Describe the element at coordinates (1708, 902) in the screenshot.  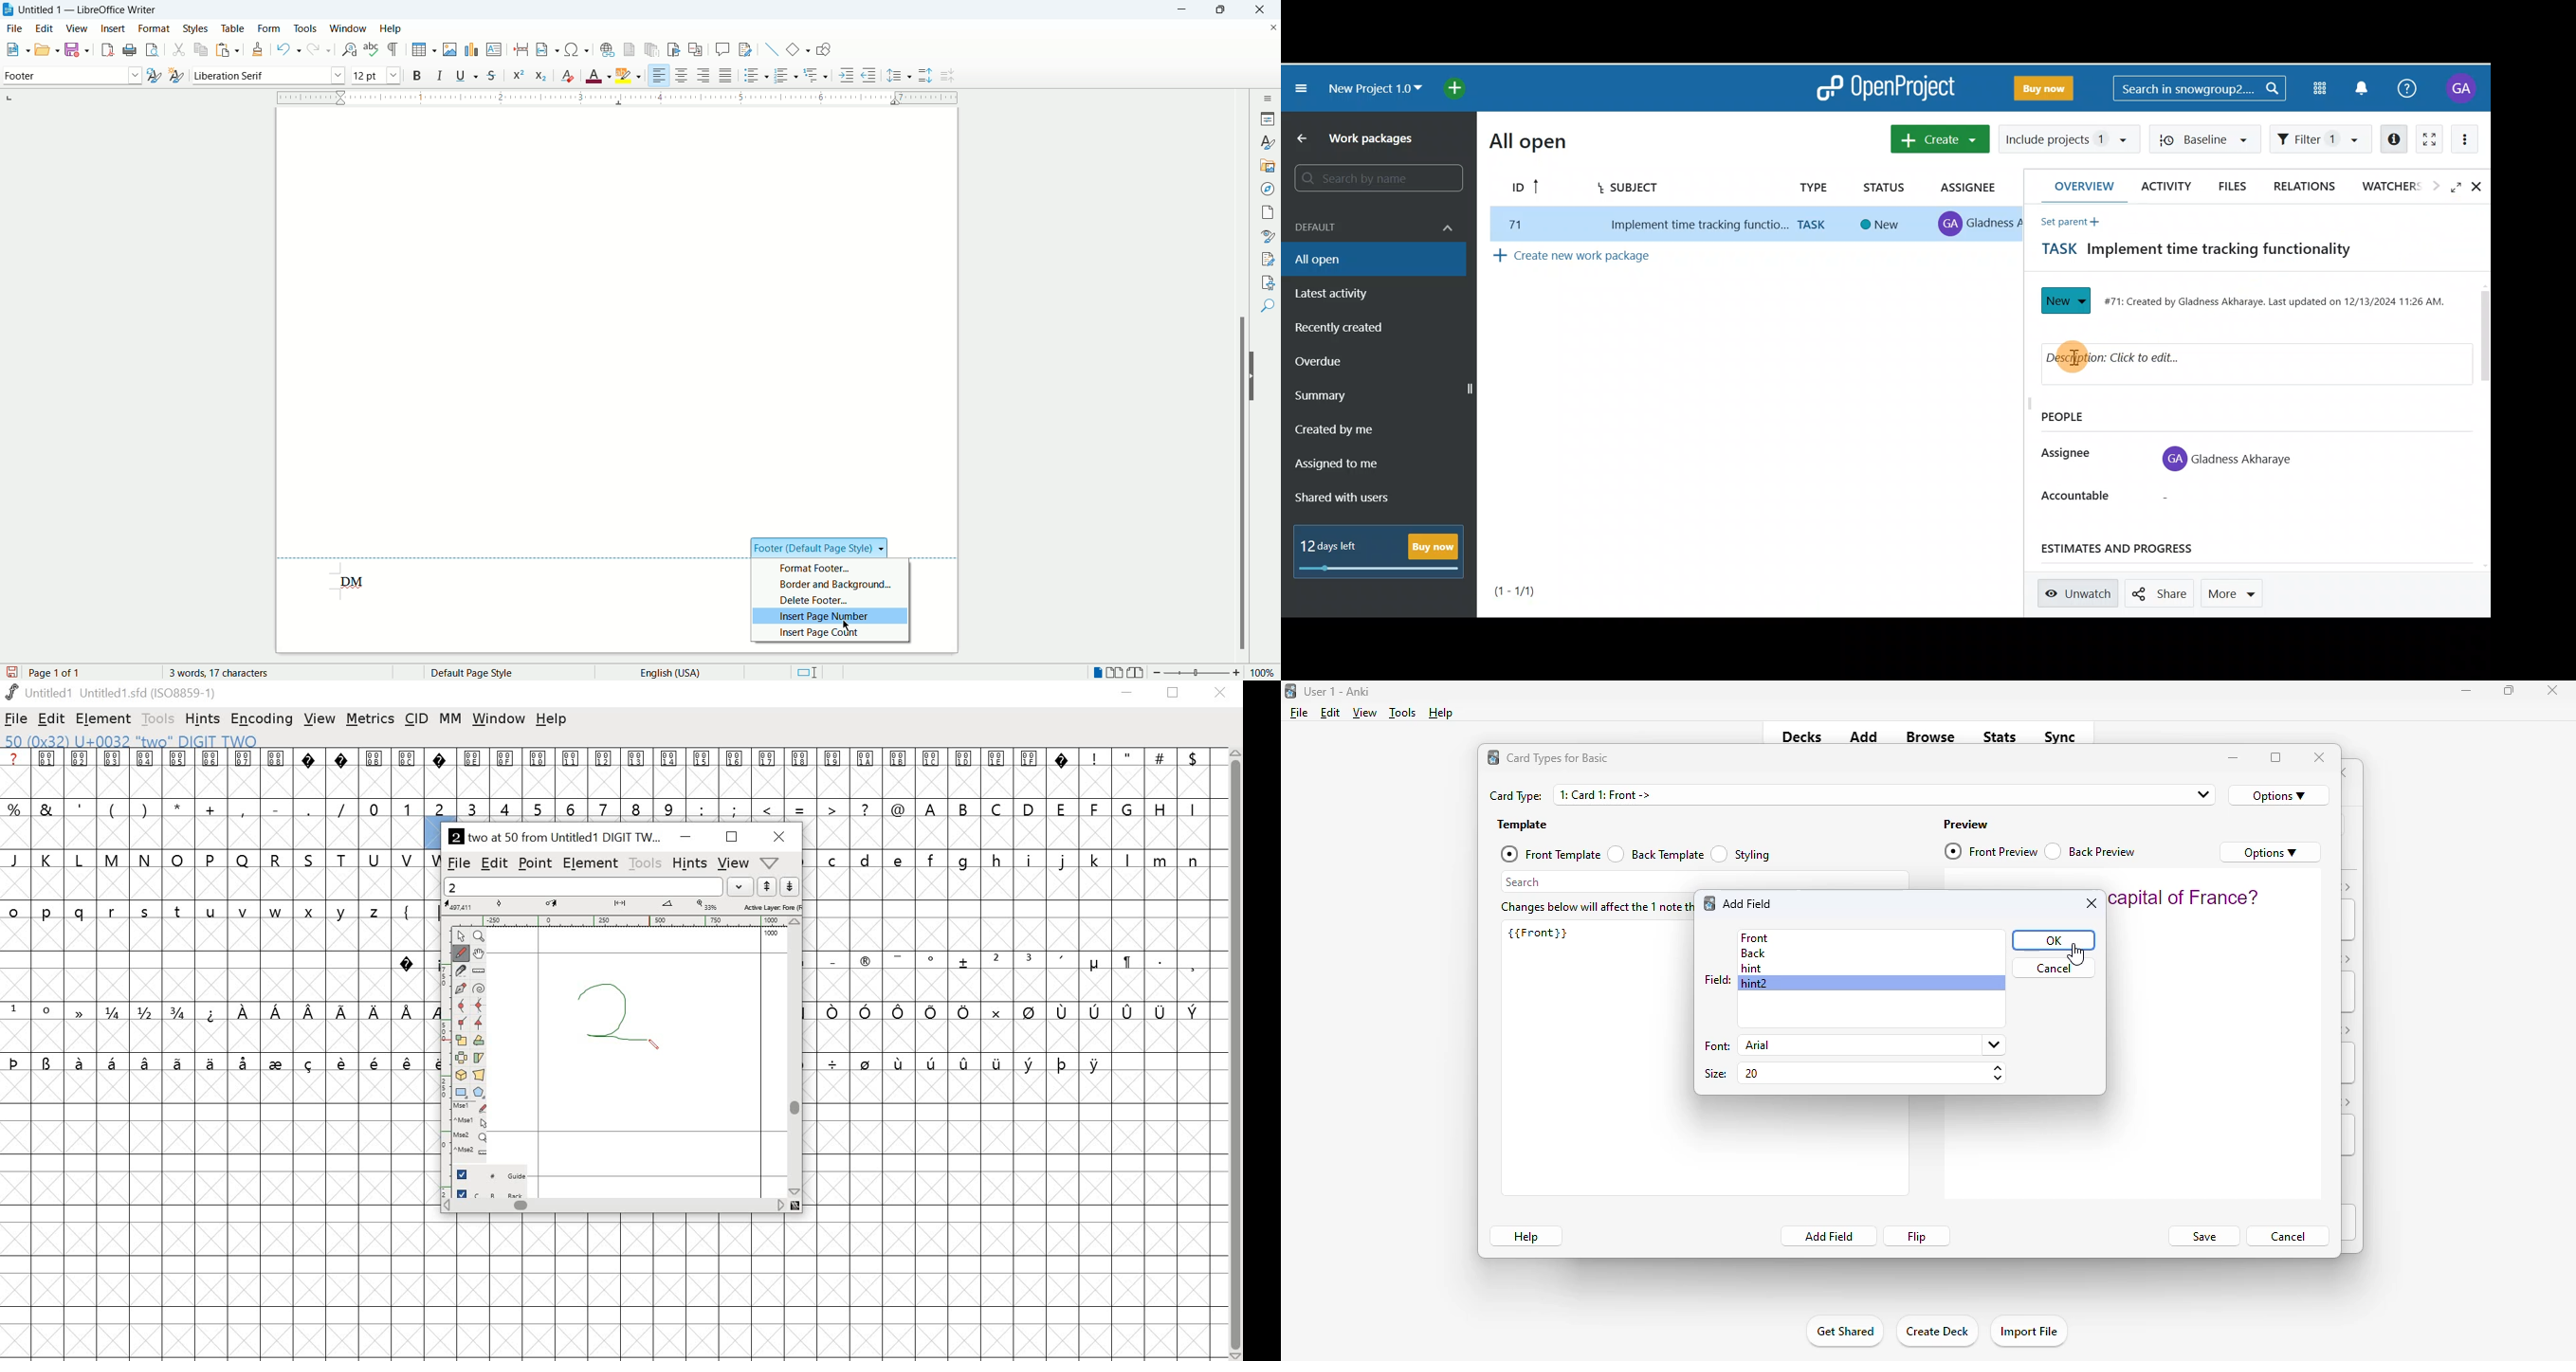
I see `logo` at that location.